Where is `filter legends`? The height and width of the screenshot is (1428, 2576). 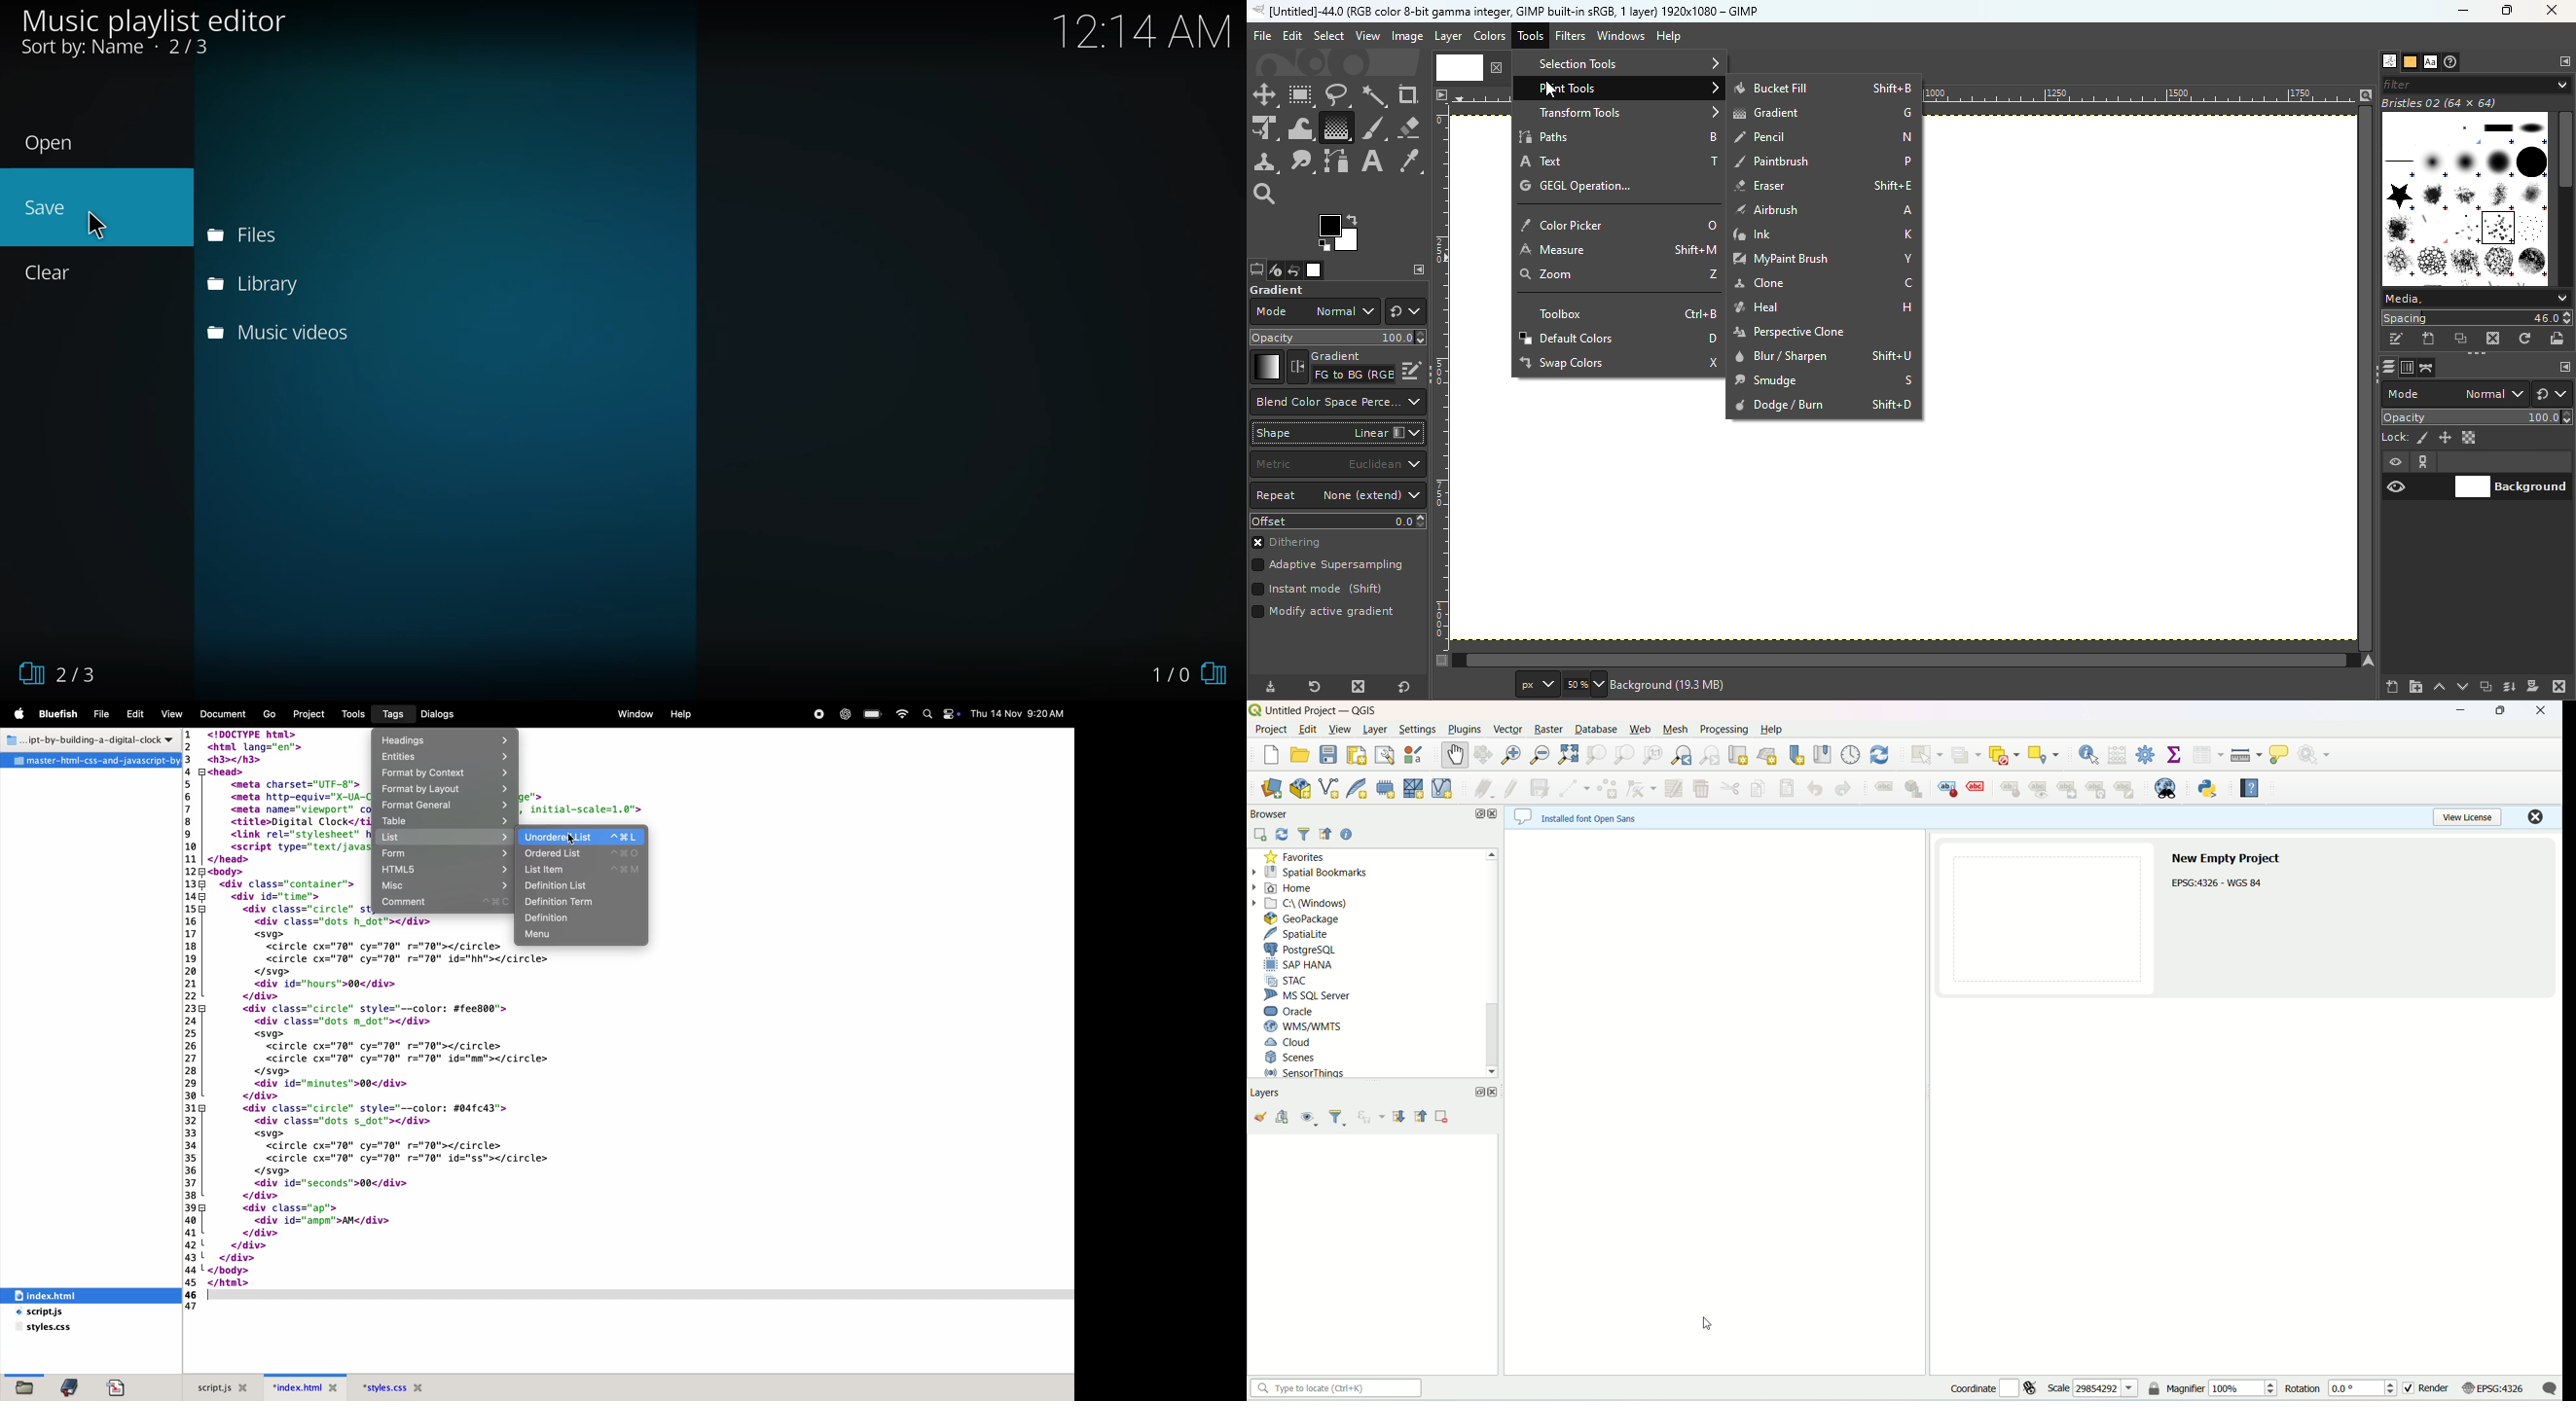
filter legends is located at coordinates (1337, 1119).